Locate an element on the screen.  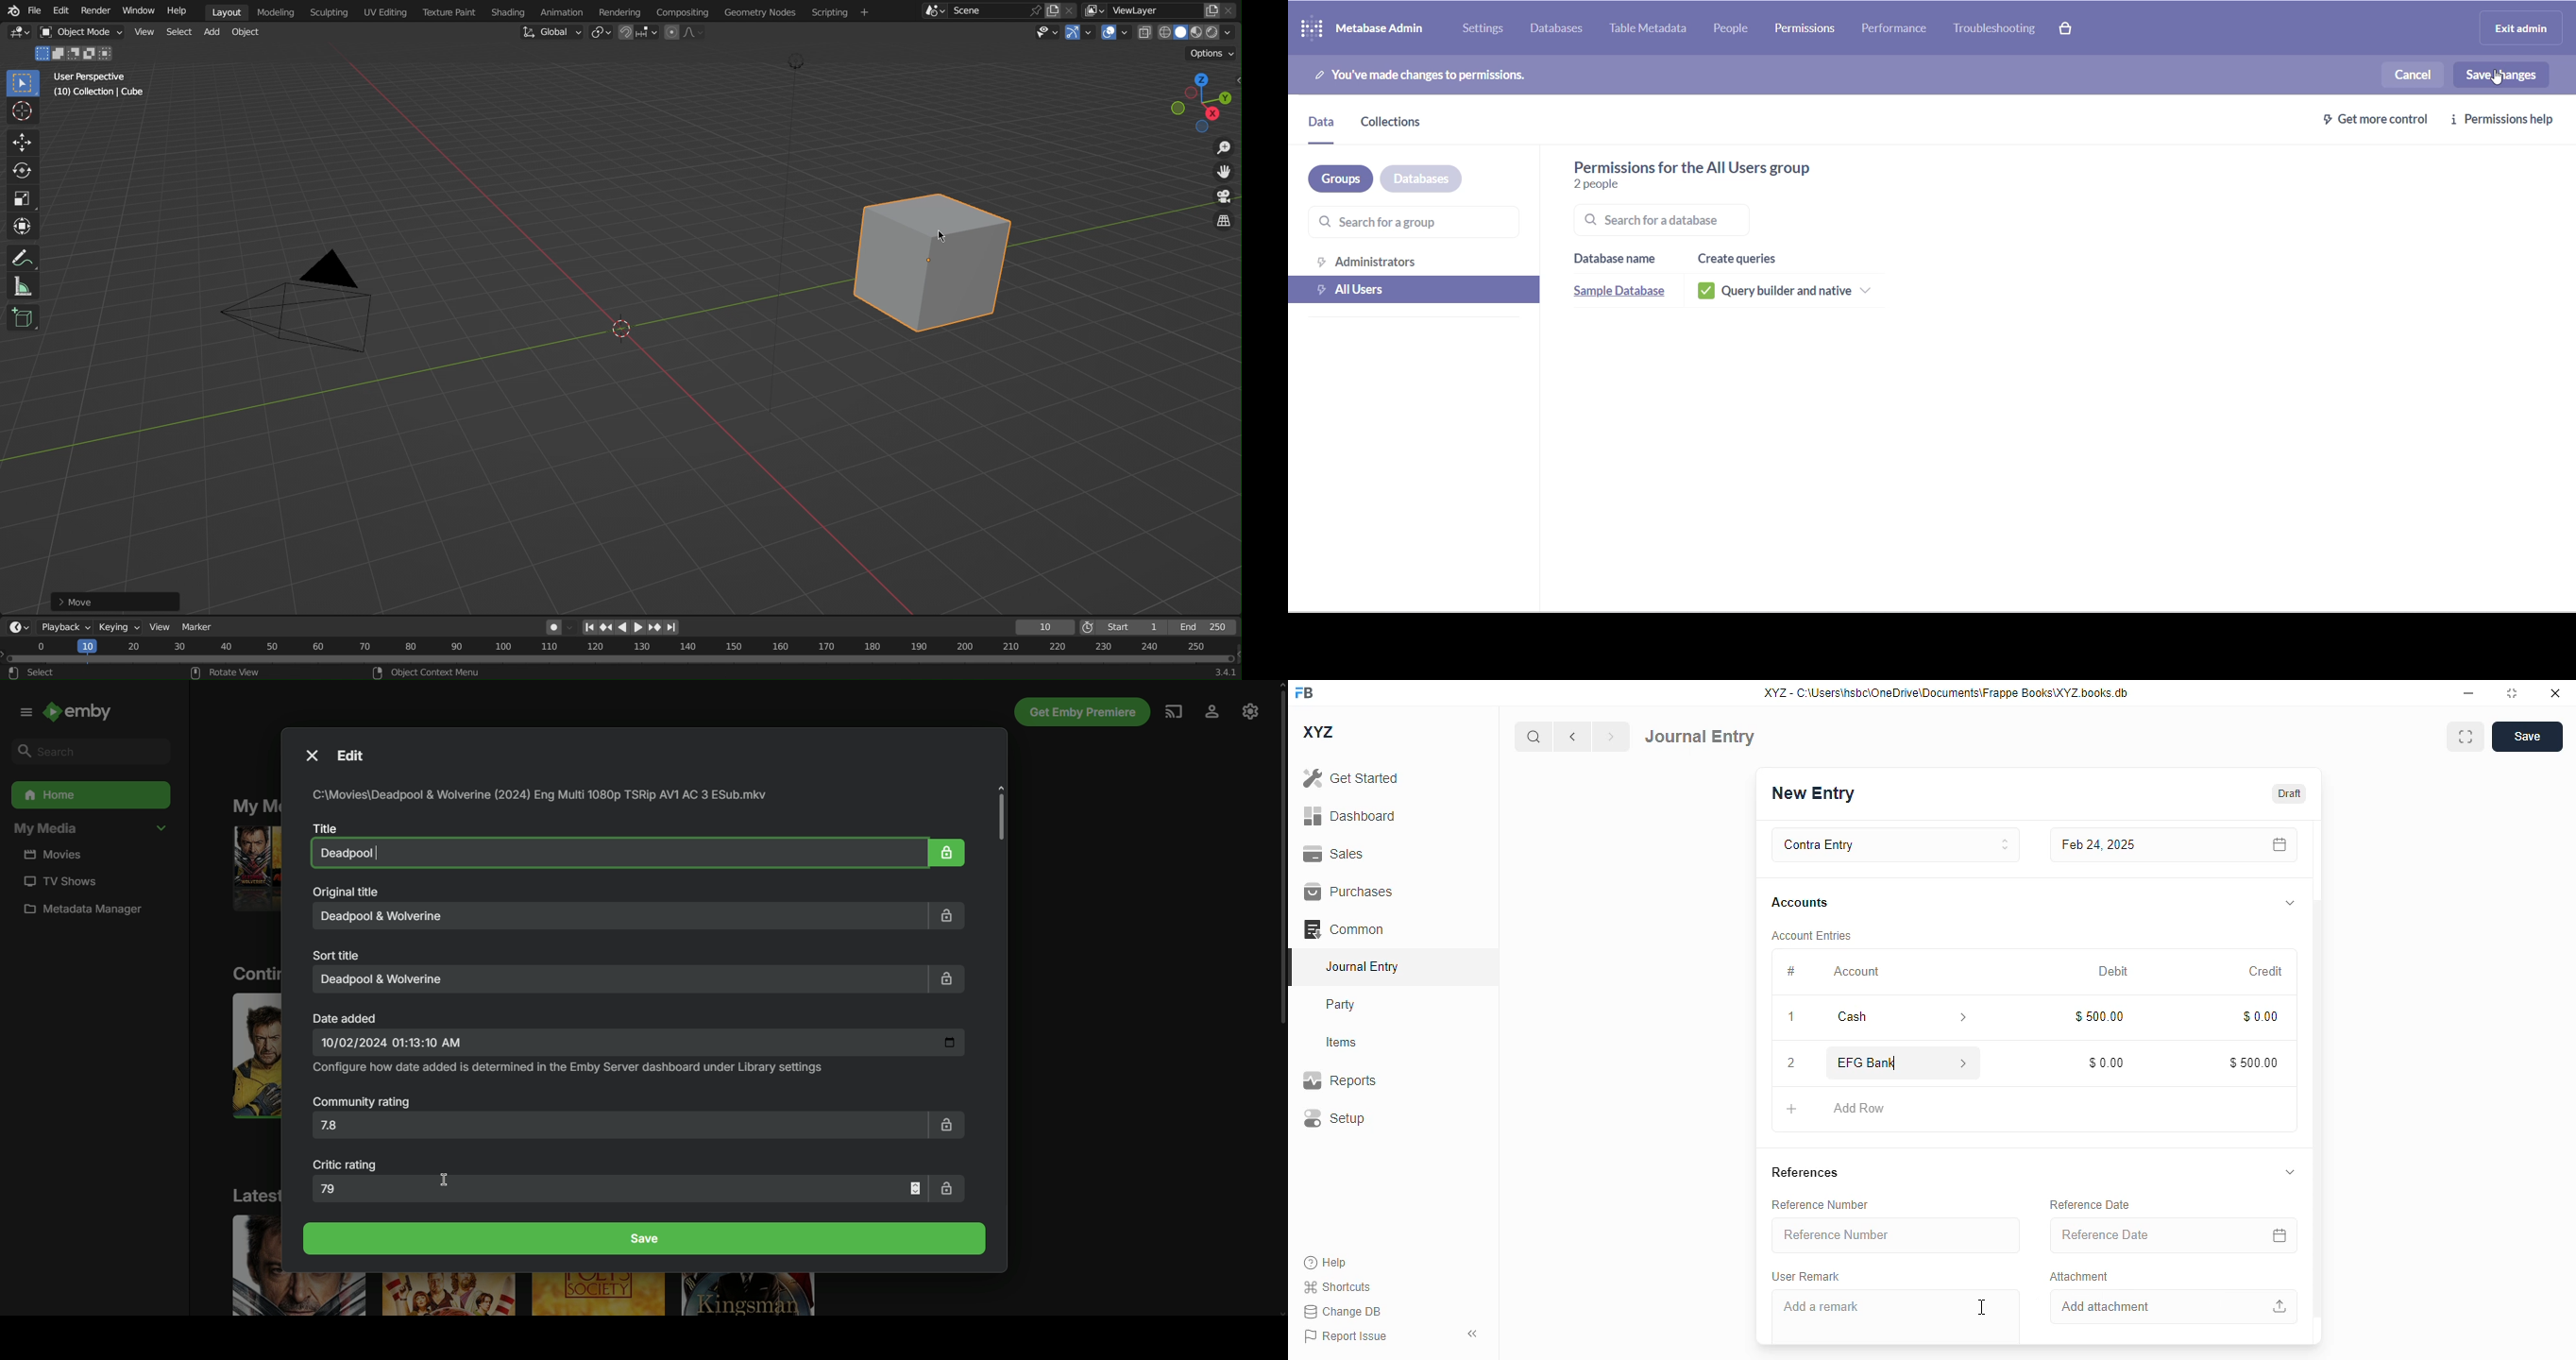
More Scene is located at coordinates (933, 10).